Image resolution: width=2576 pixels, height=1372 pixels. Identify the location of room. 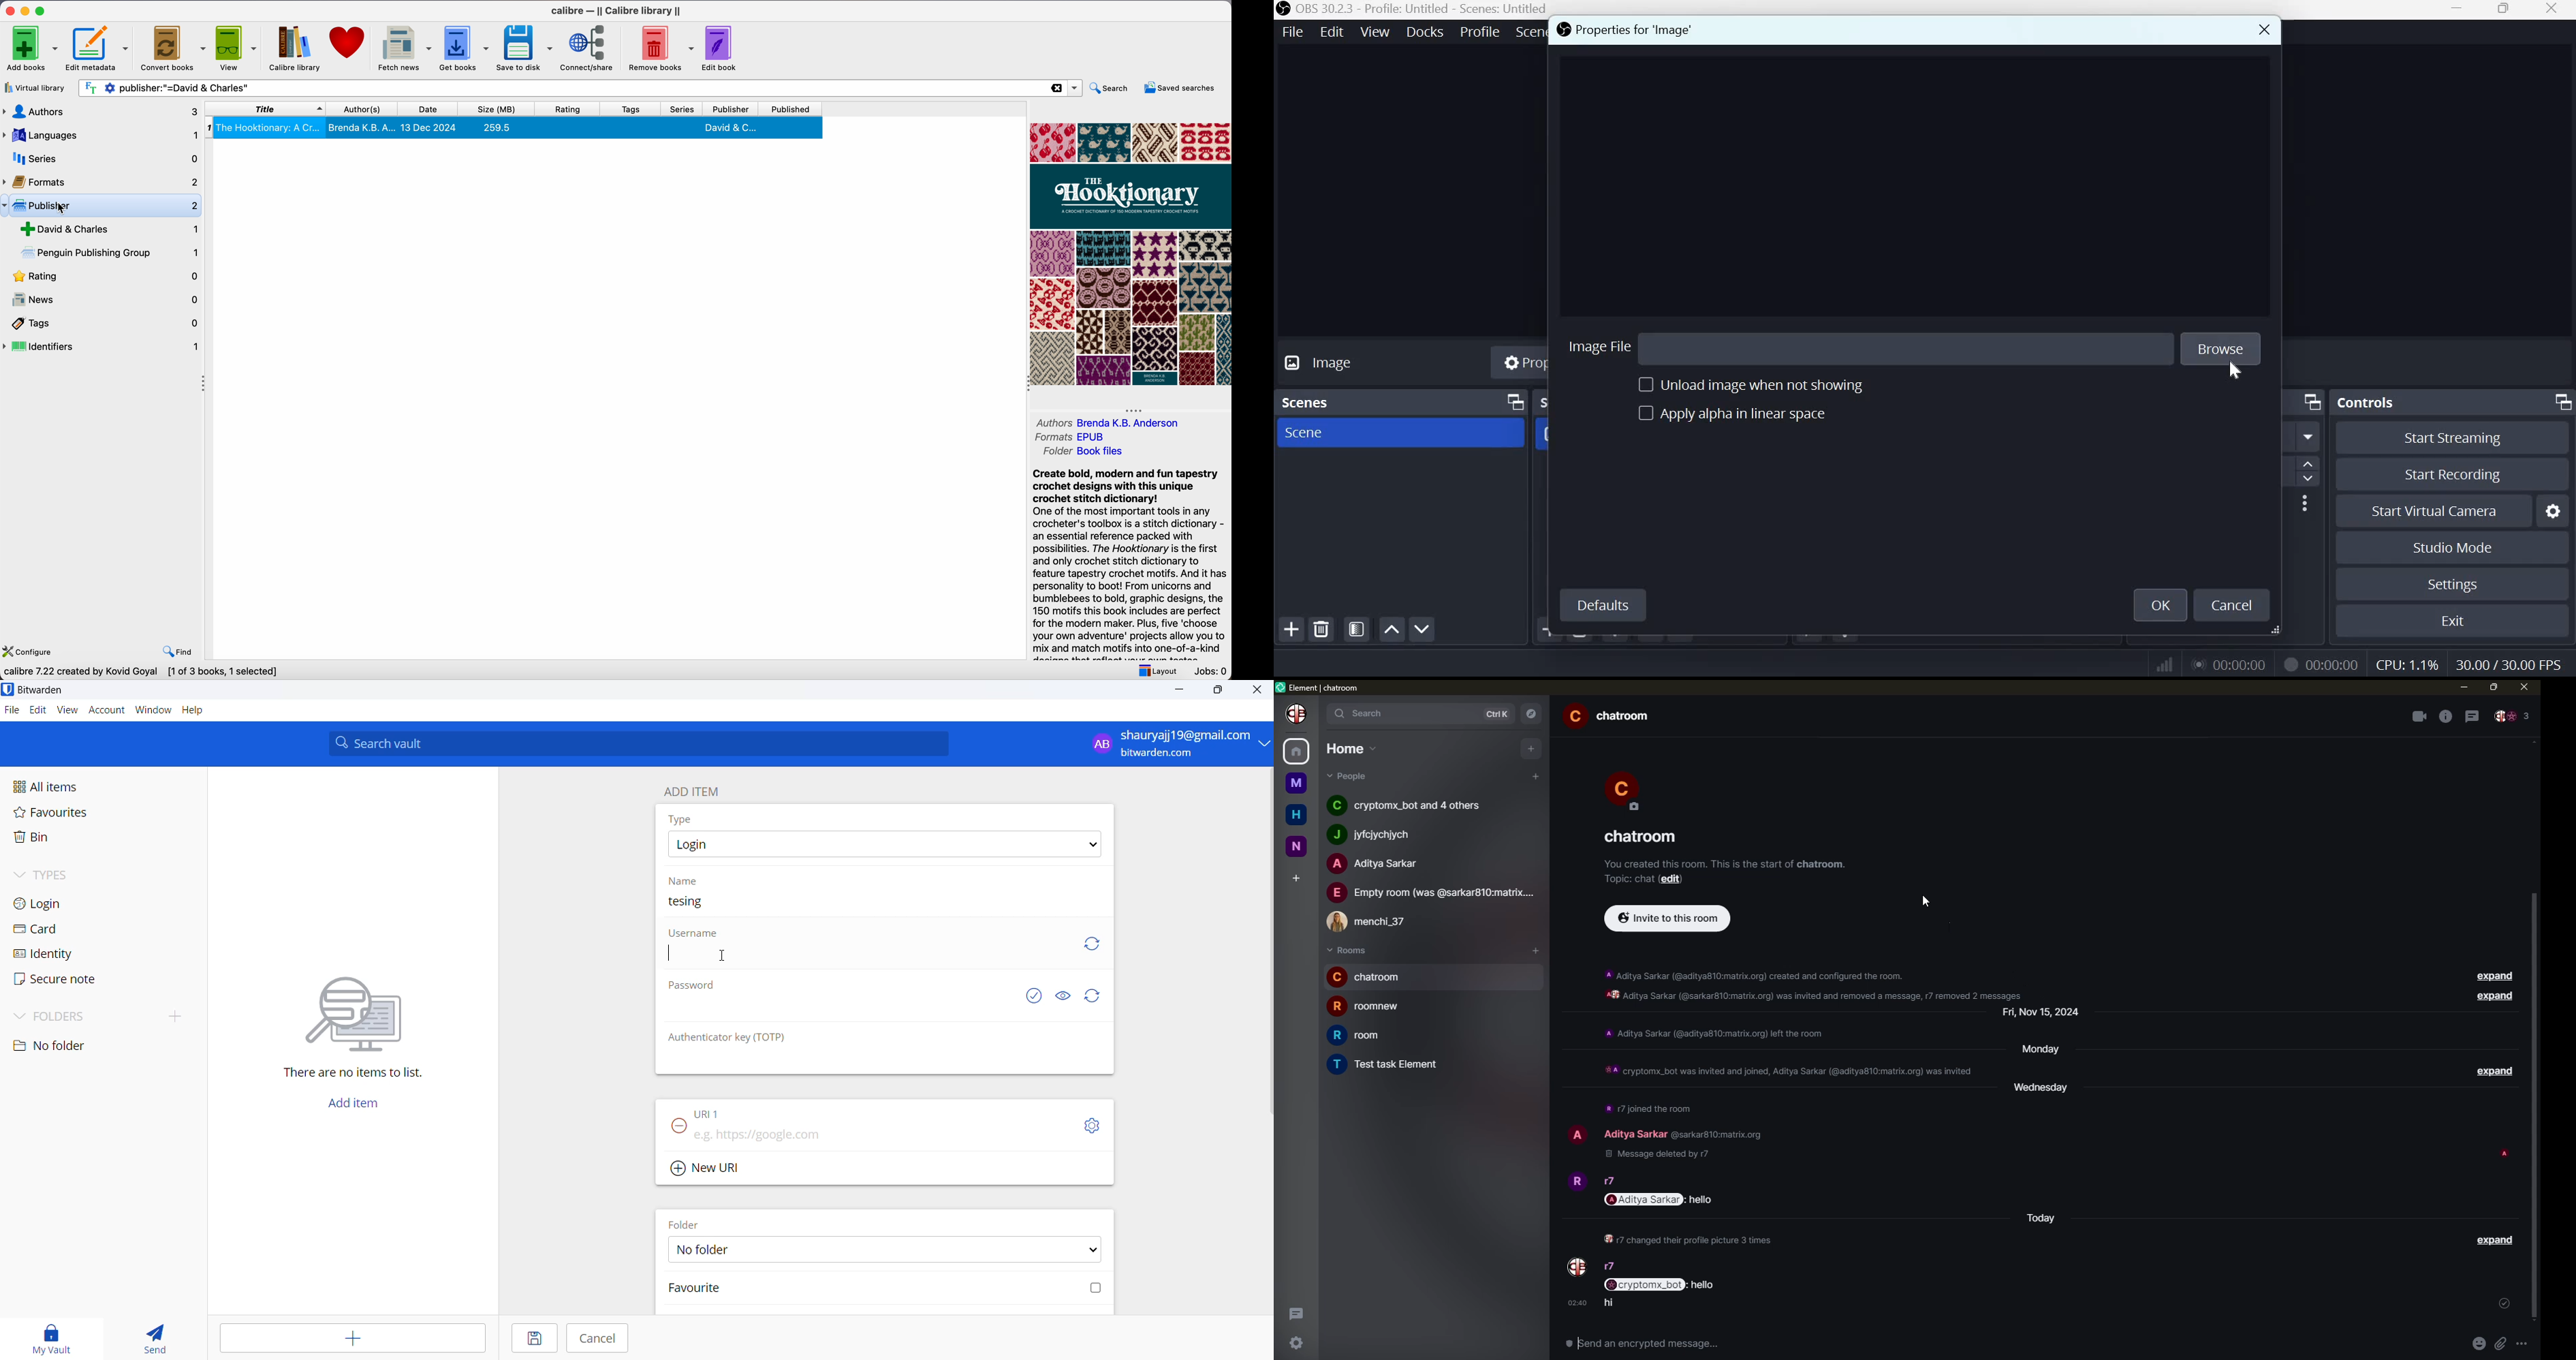
(1390, 1064).